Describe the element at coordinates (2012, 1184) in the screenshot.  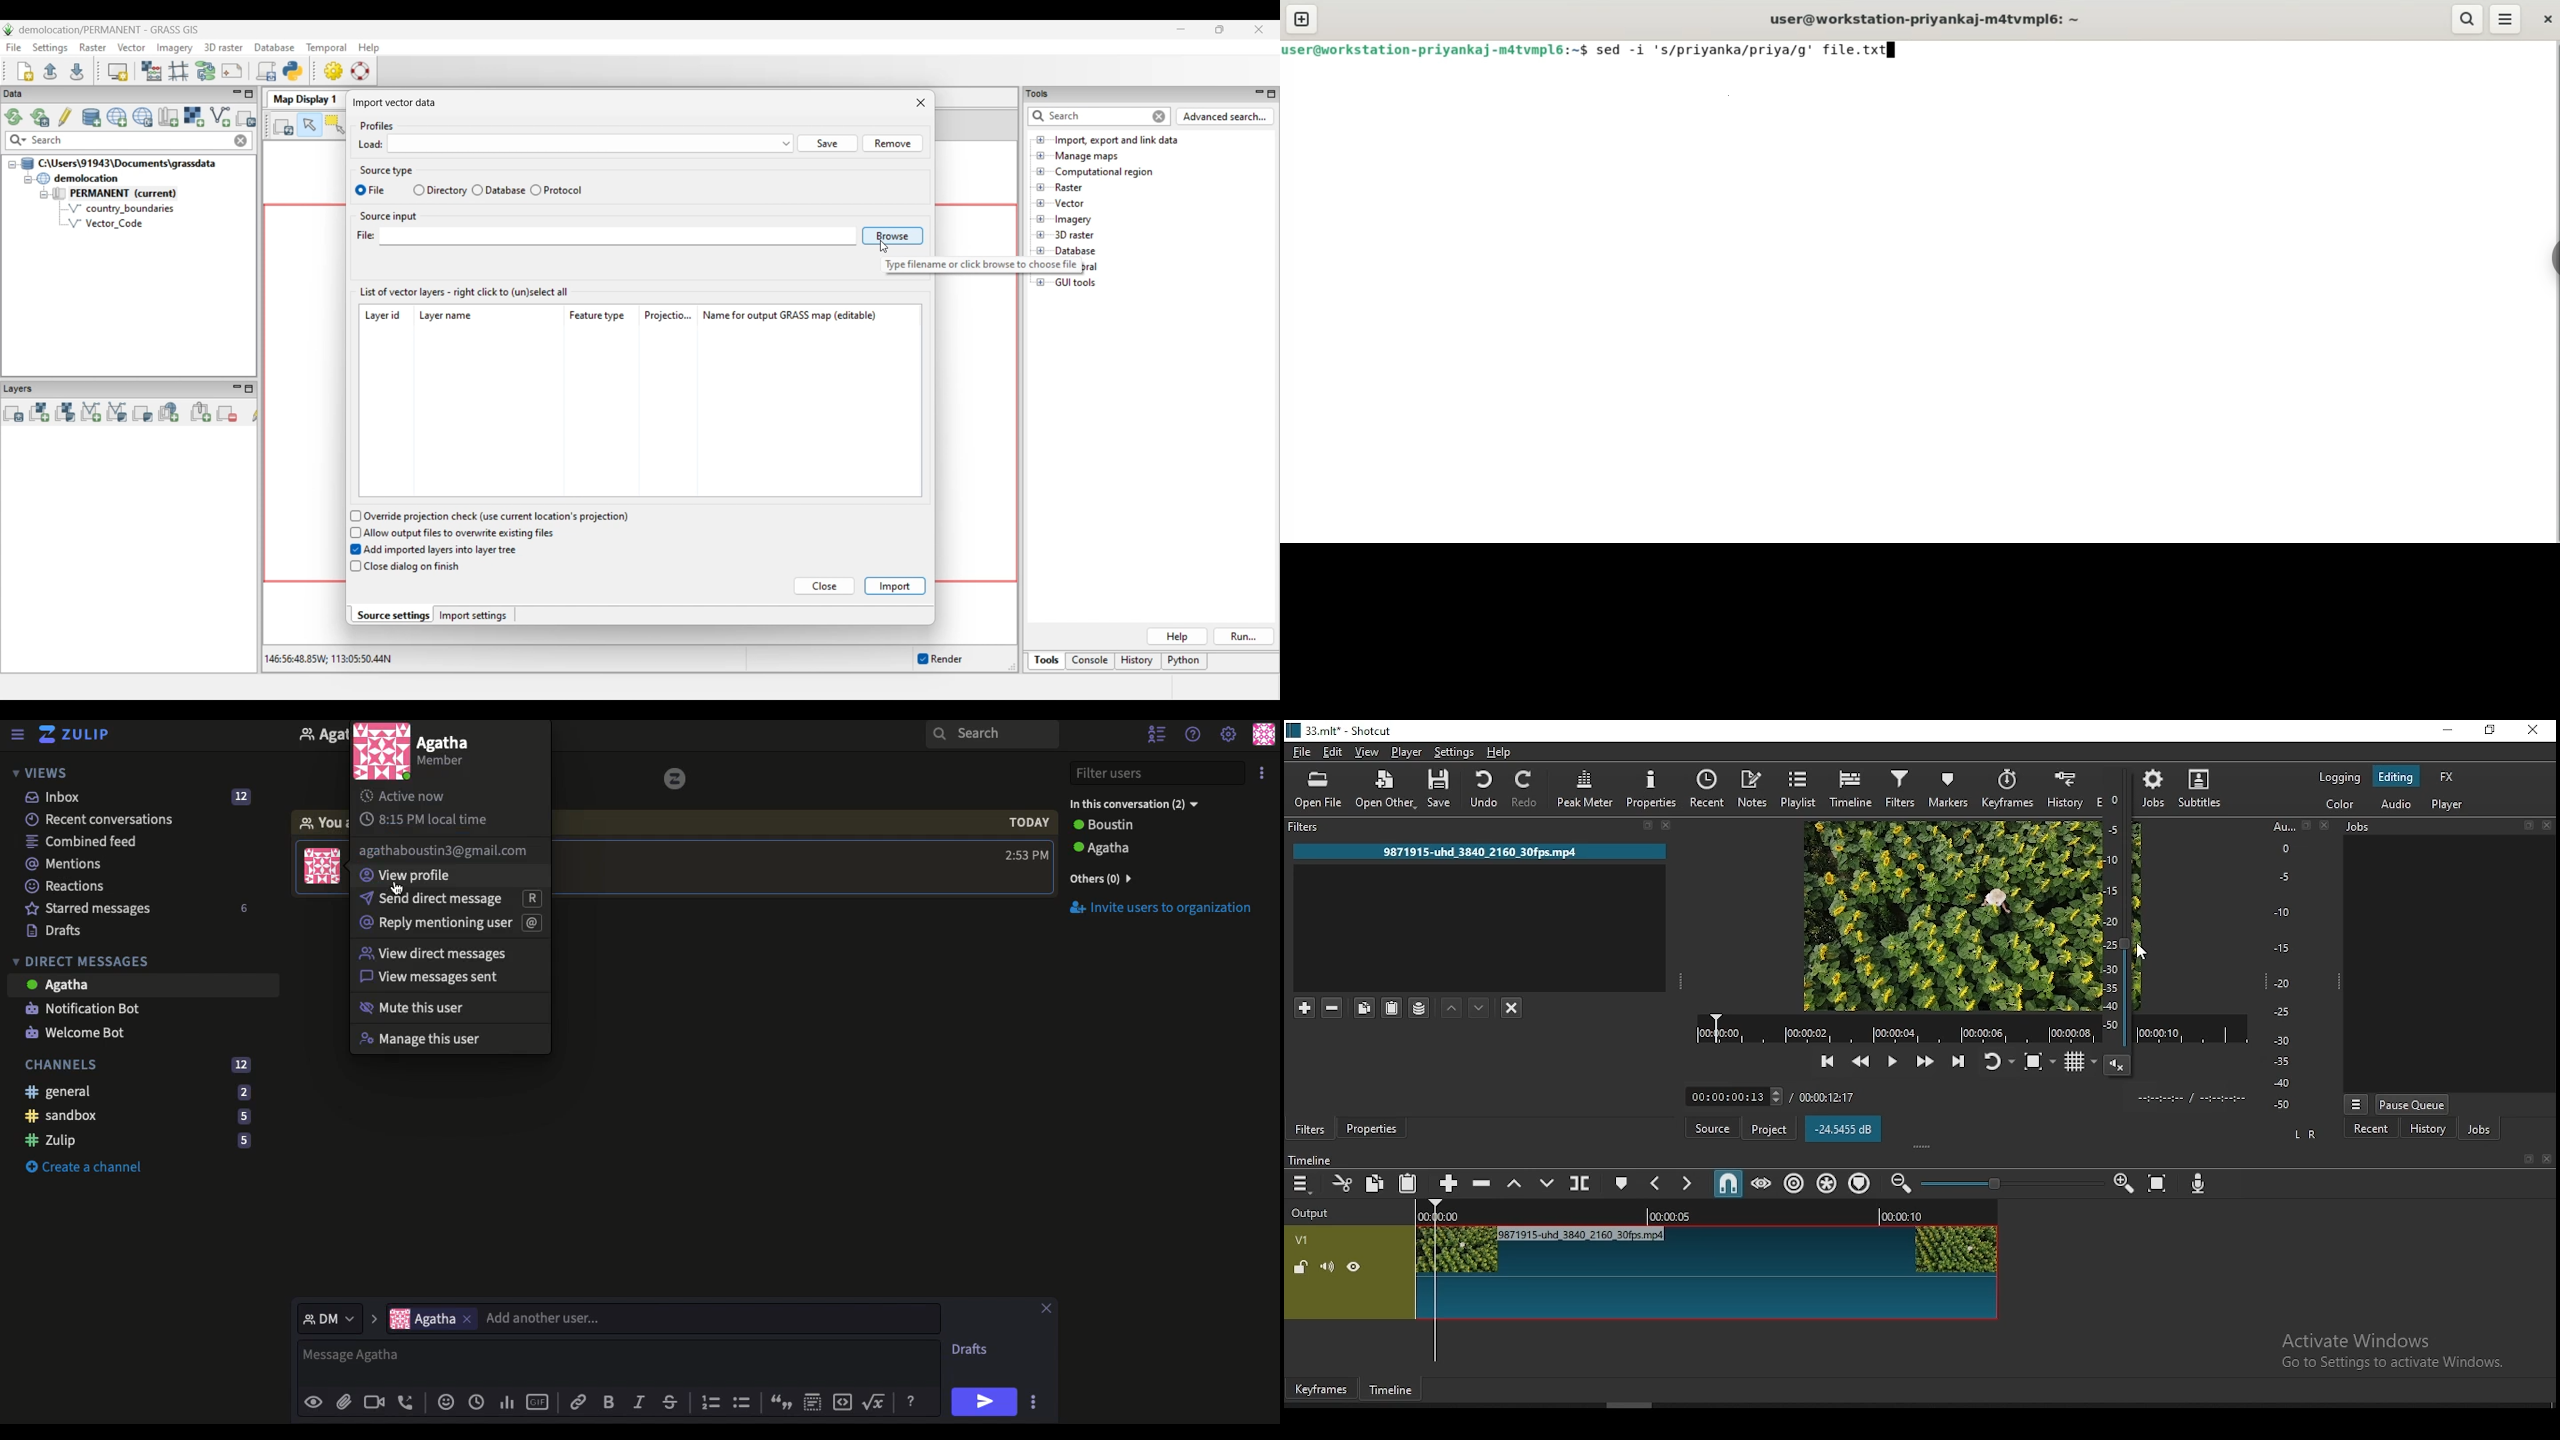
I see `Timeline Zoom` at that location.